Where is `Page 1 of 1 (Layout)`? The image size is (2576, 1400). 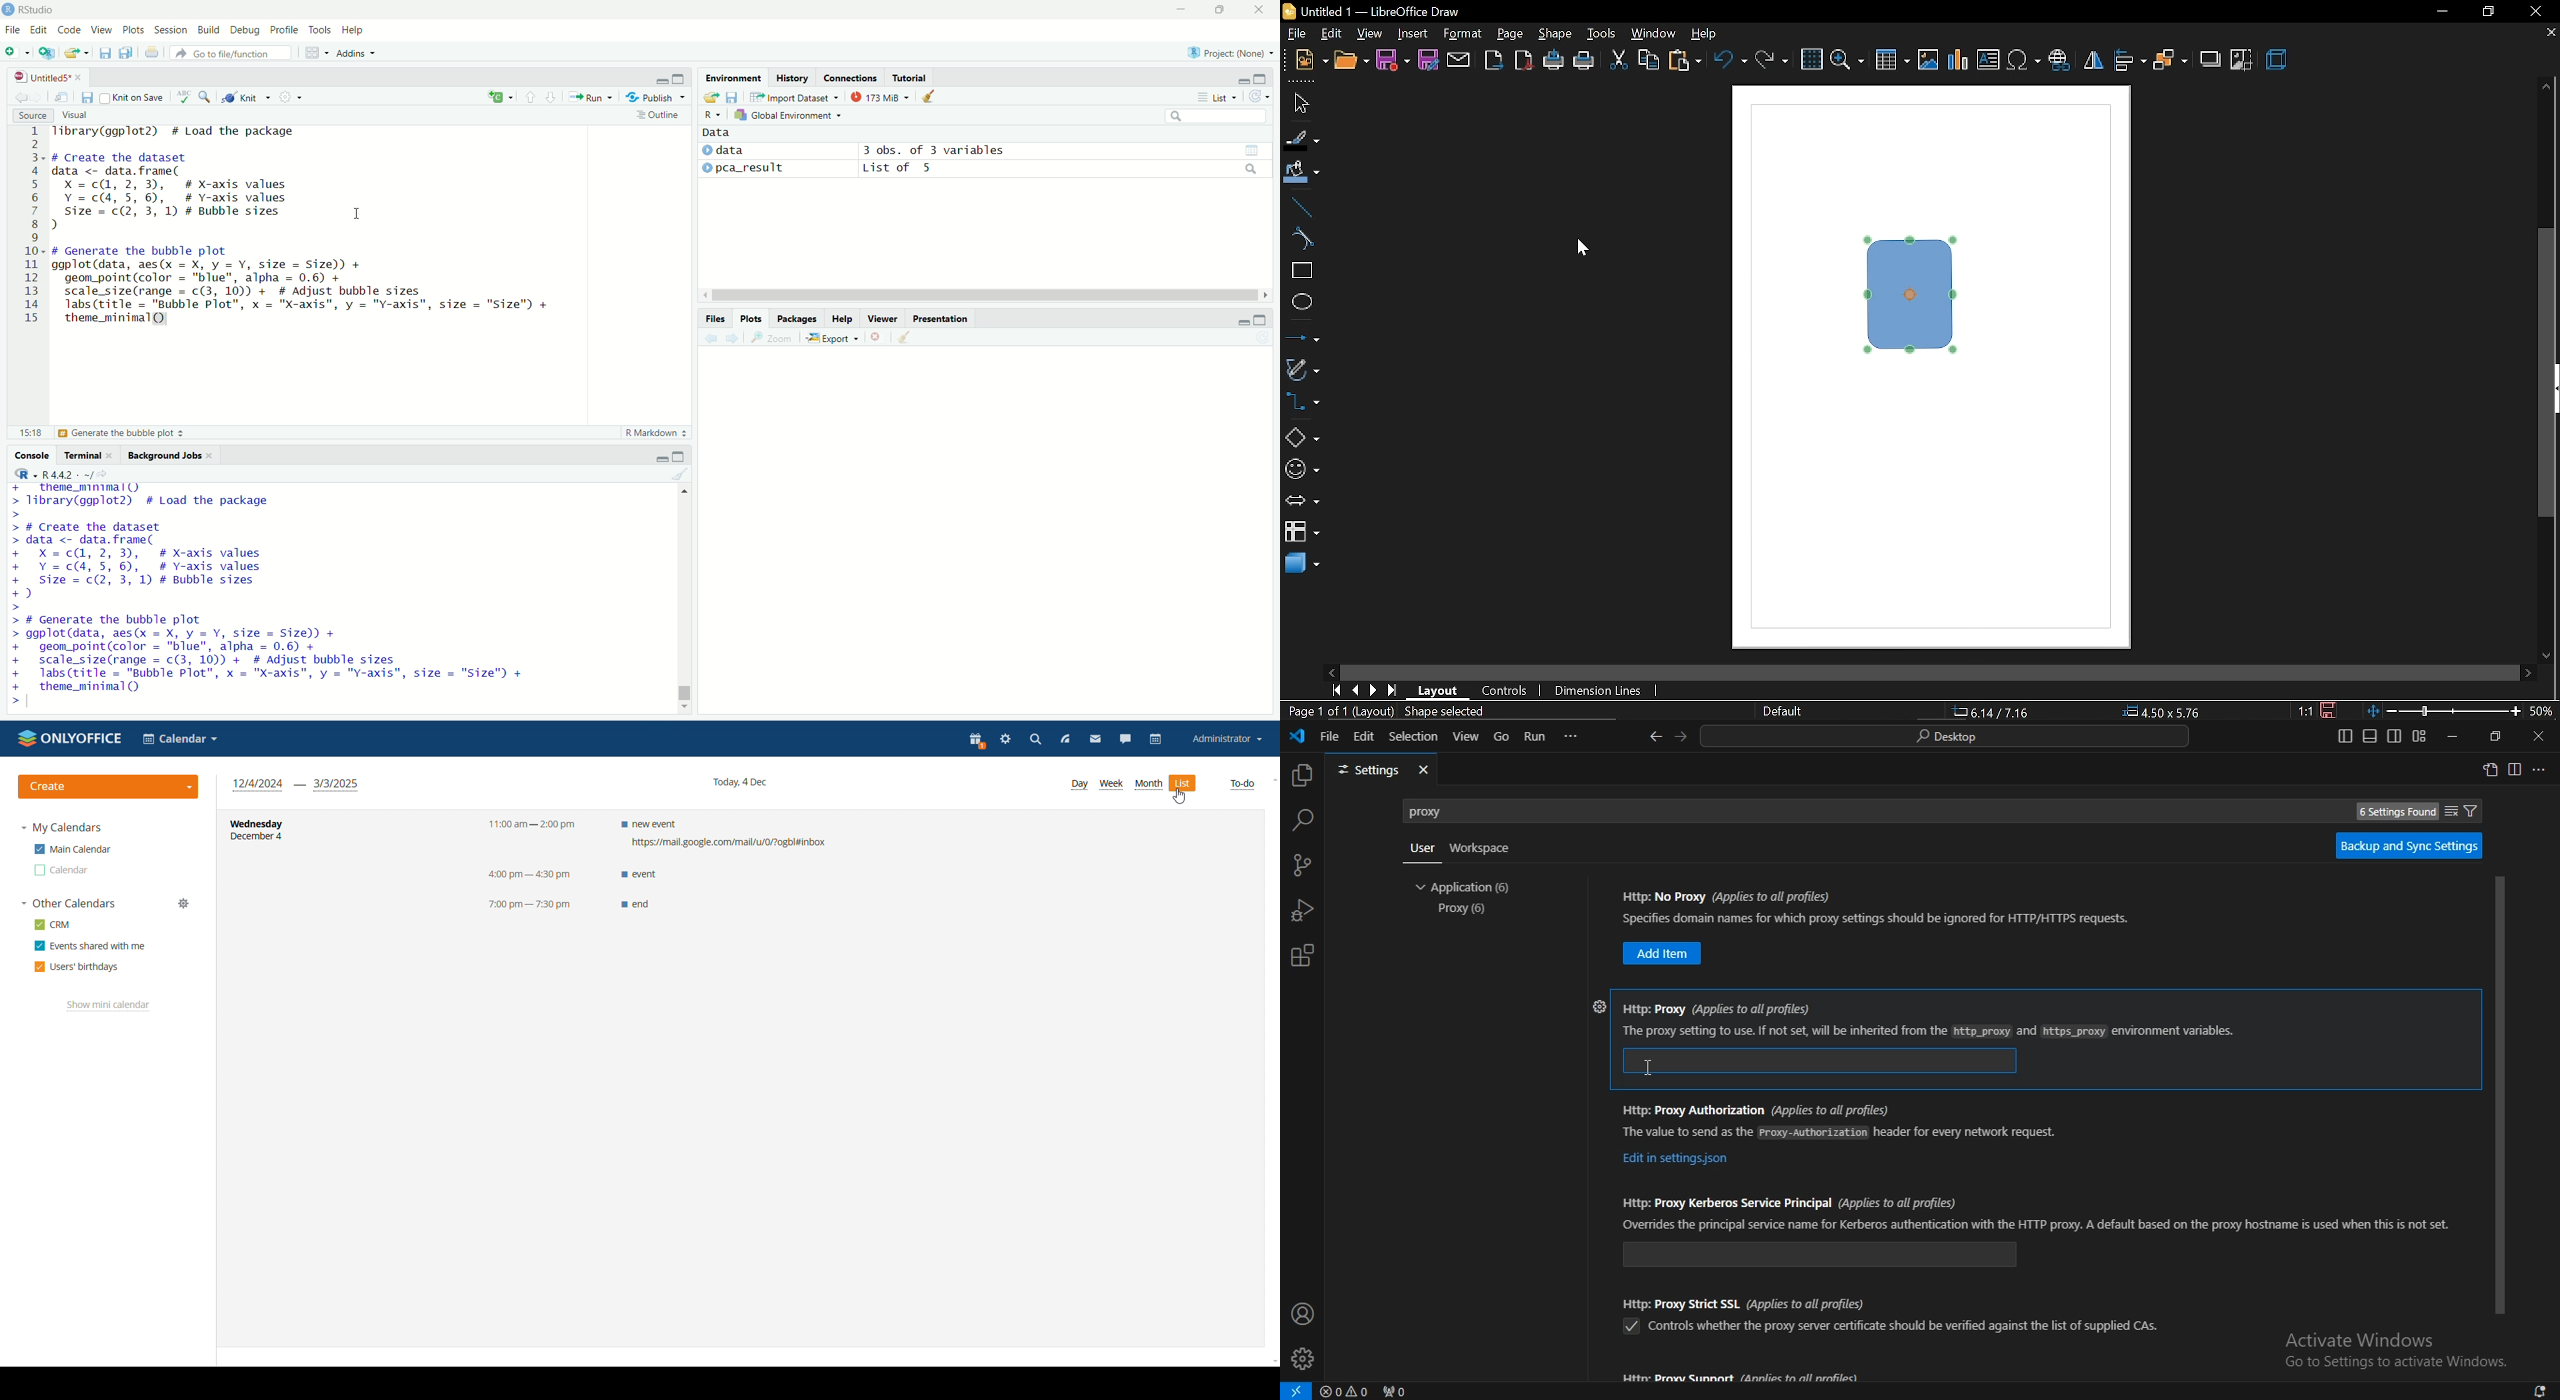 Page 1 of 1 (Layout) is located at coordinates (1346, 712).